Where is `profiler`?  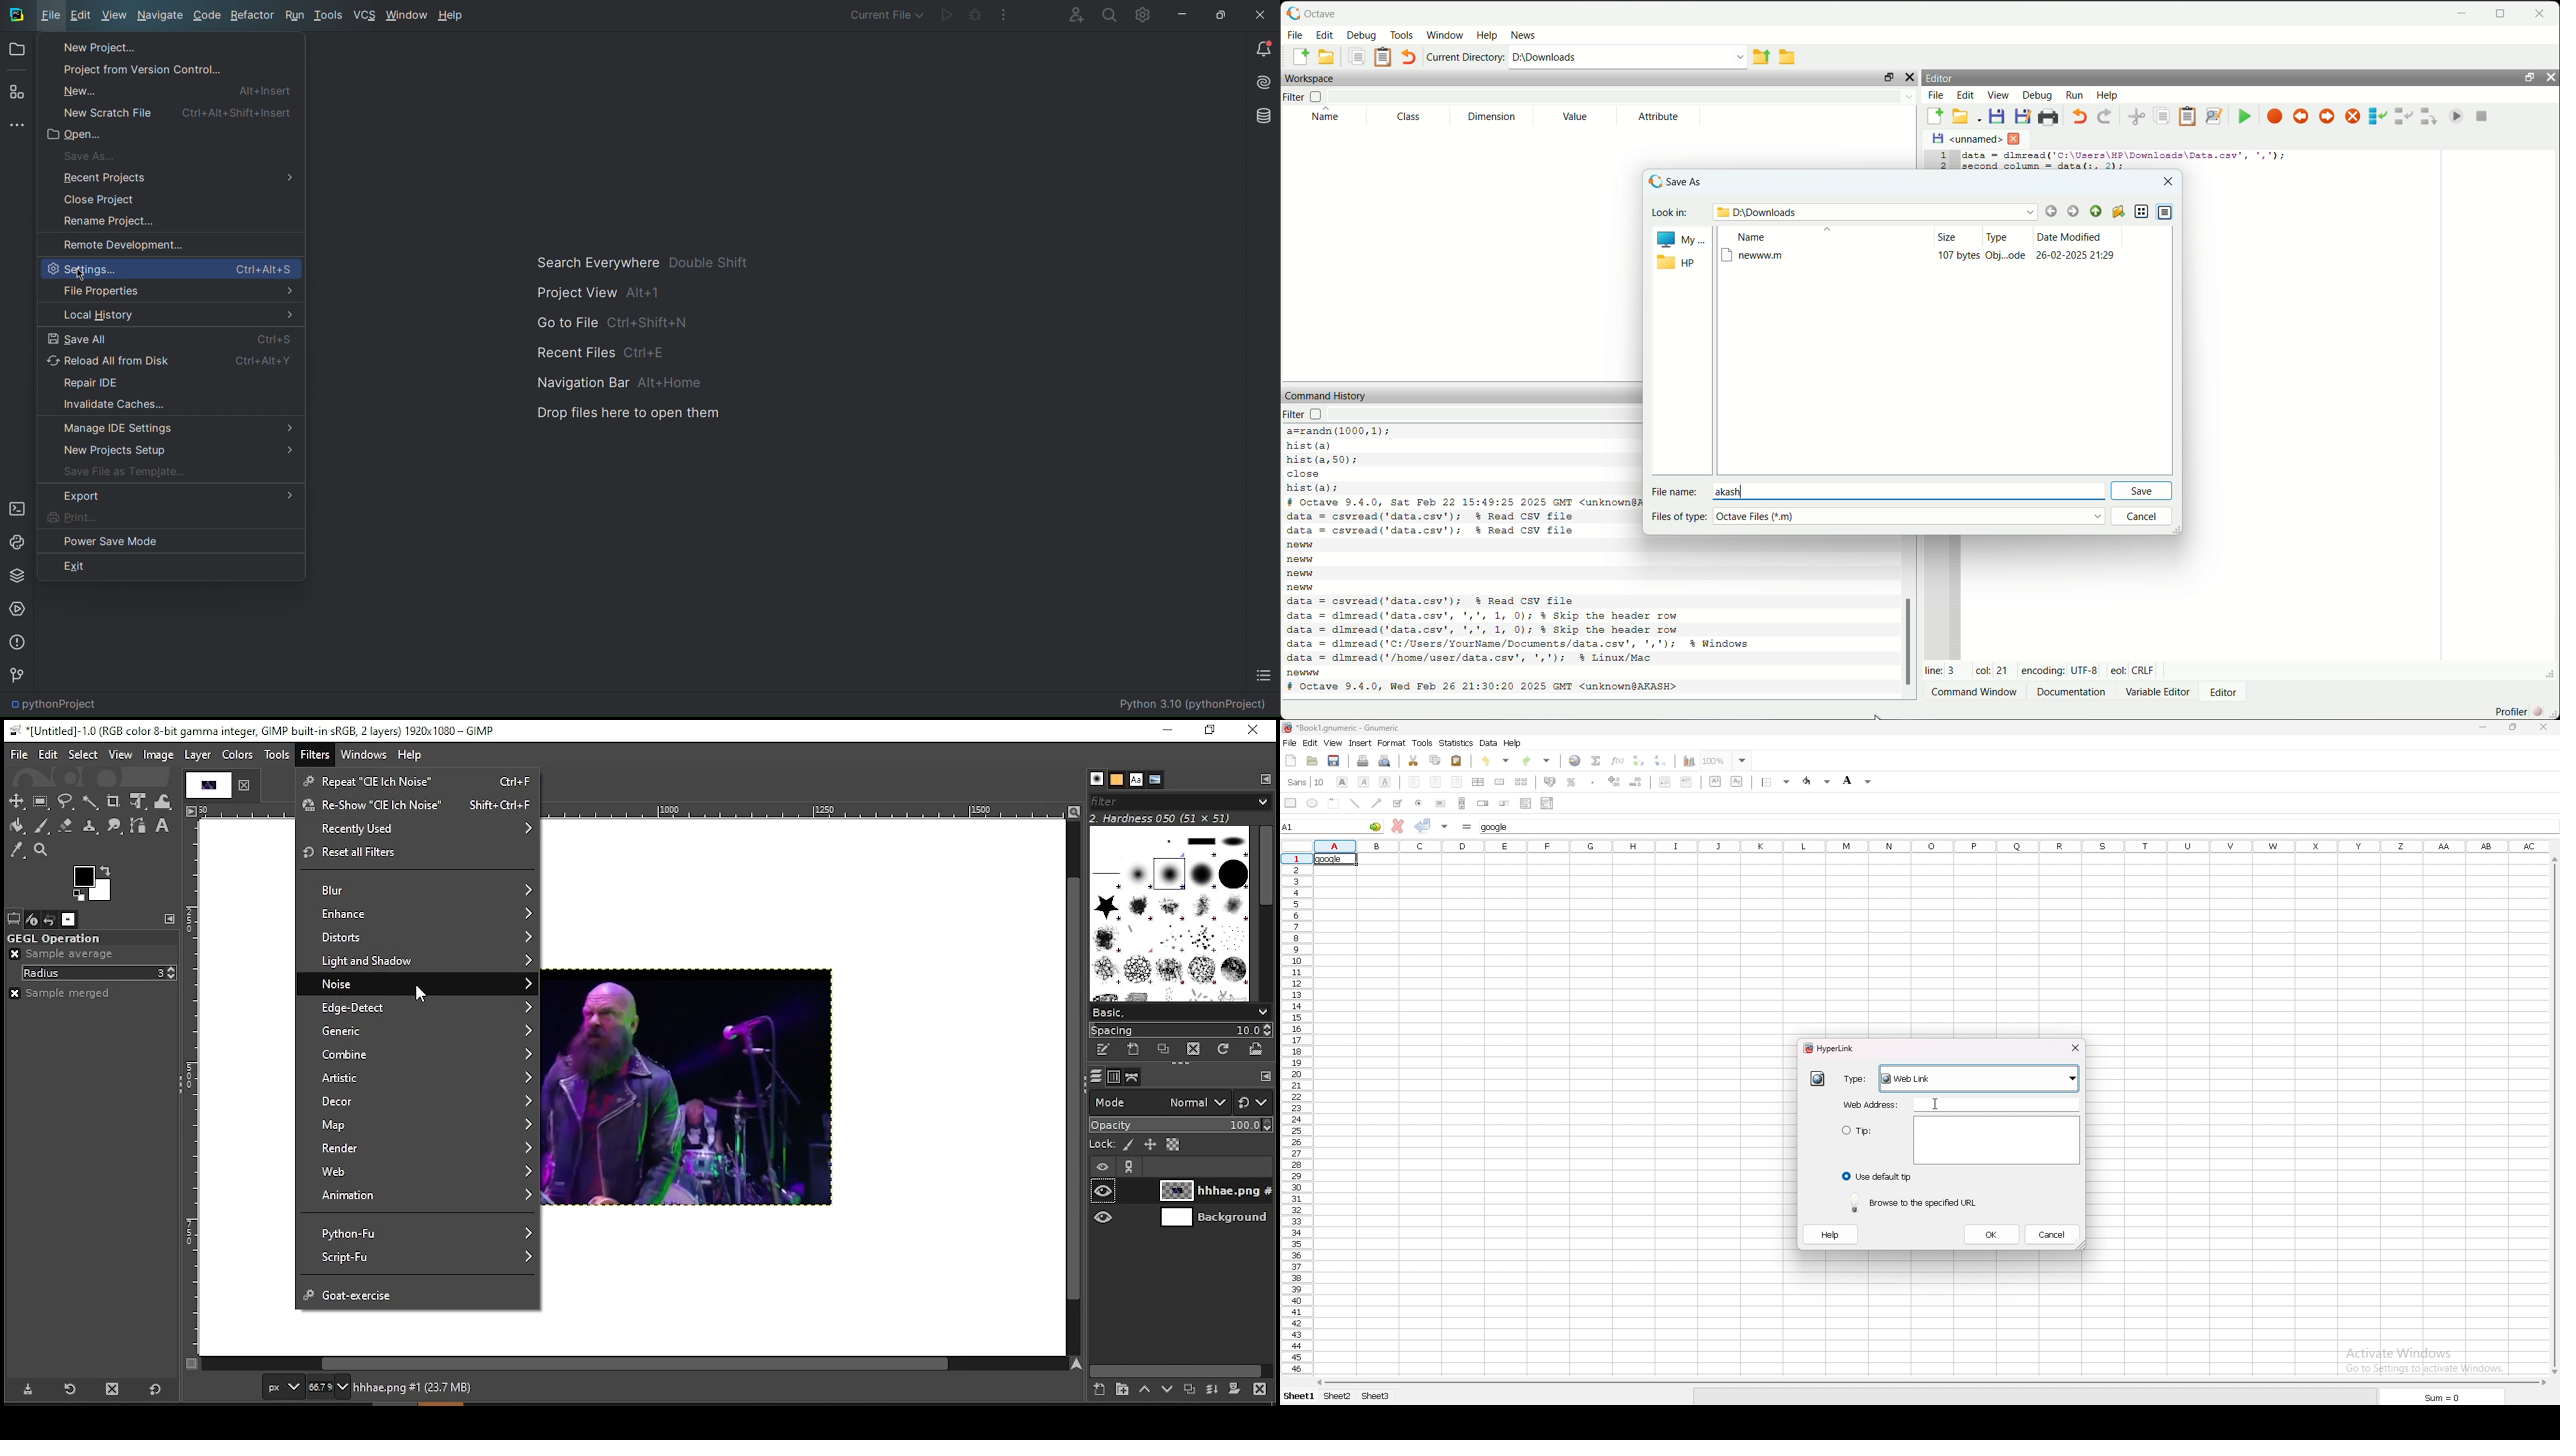
profiler is located at coordinates (2523, 711).